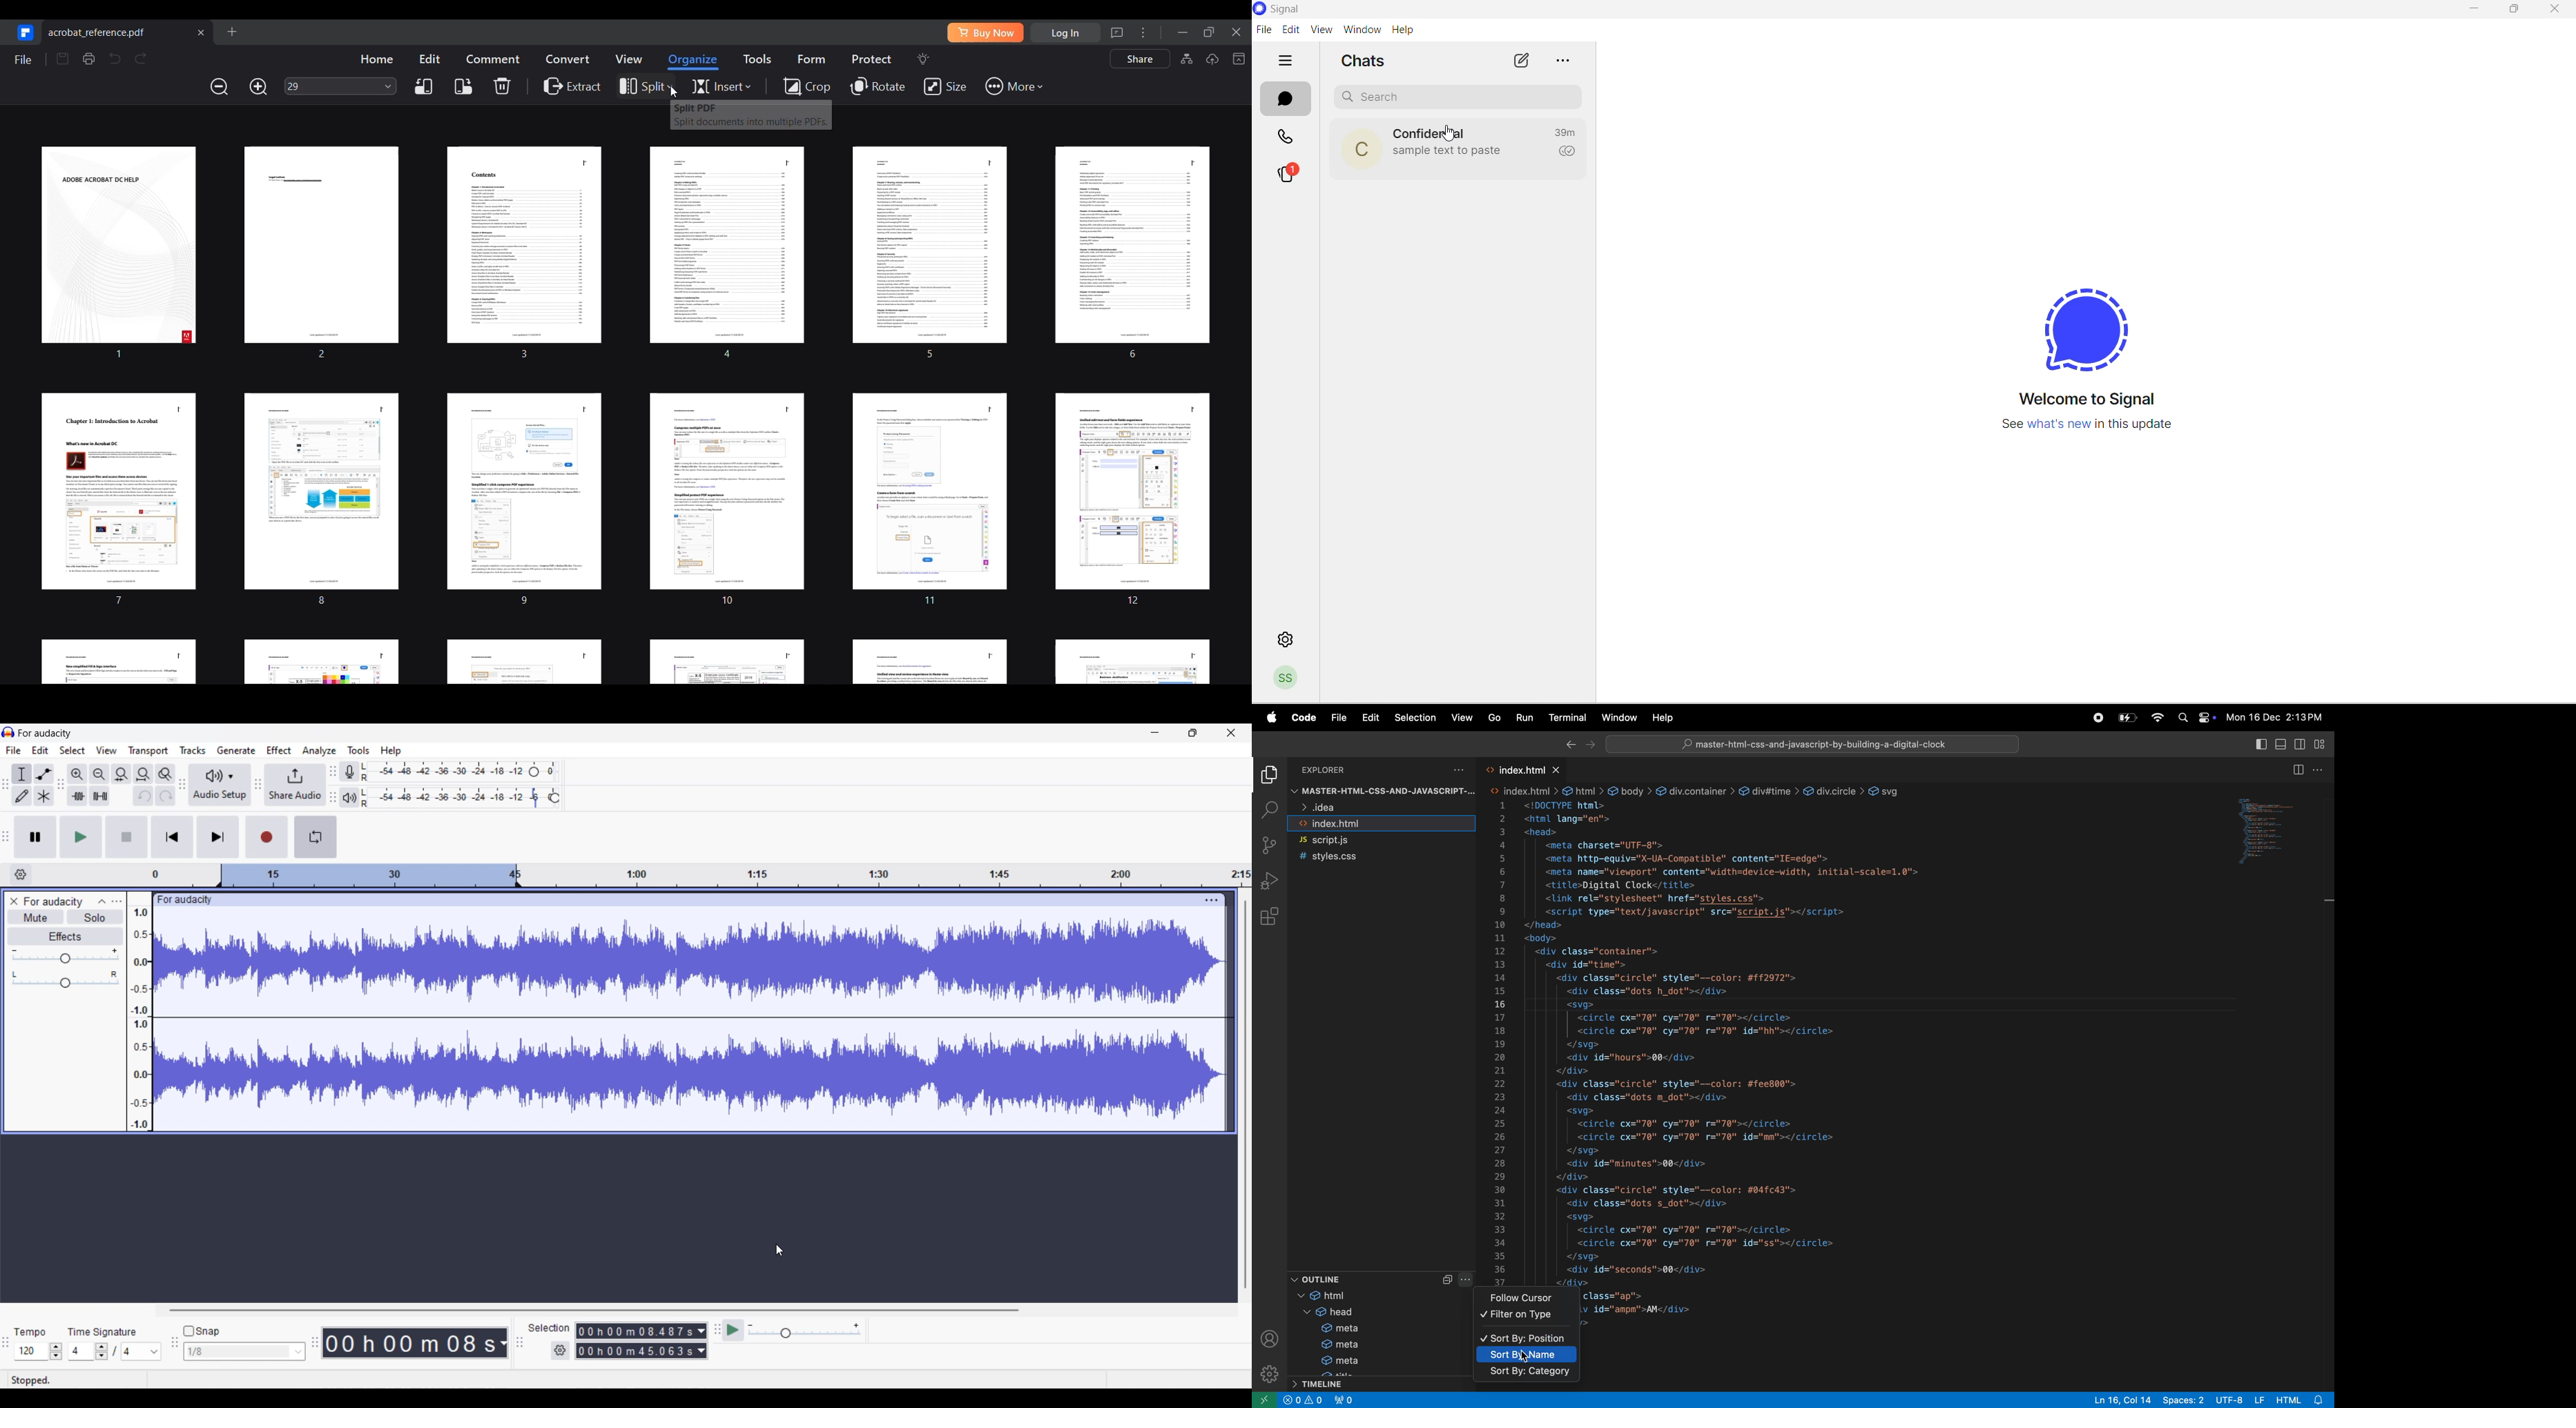 The height and width of the screenshot is (1428, 2576). I want to click on Form, so click(811, 59).